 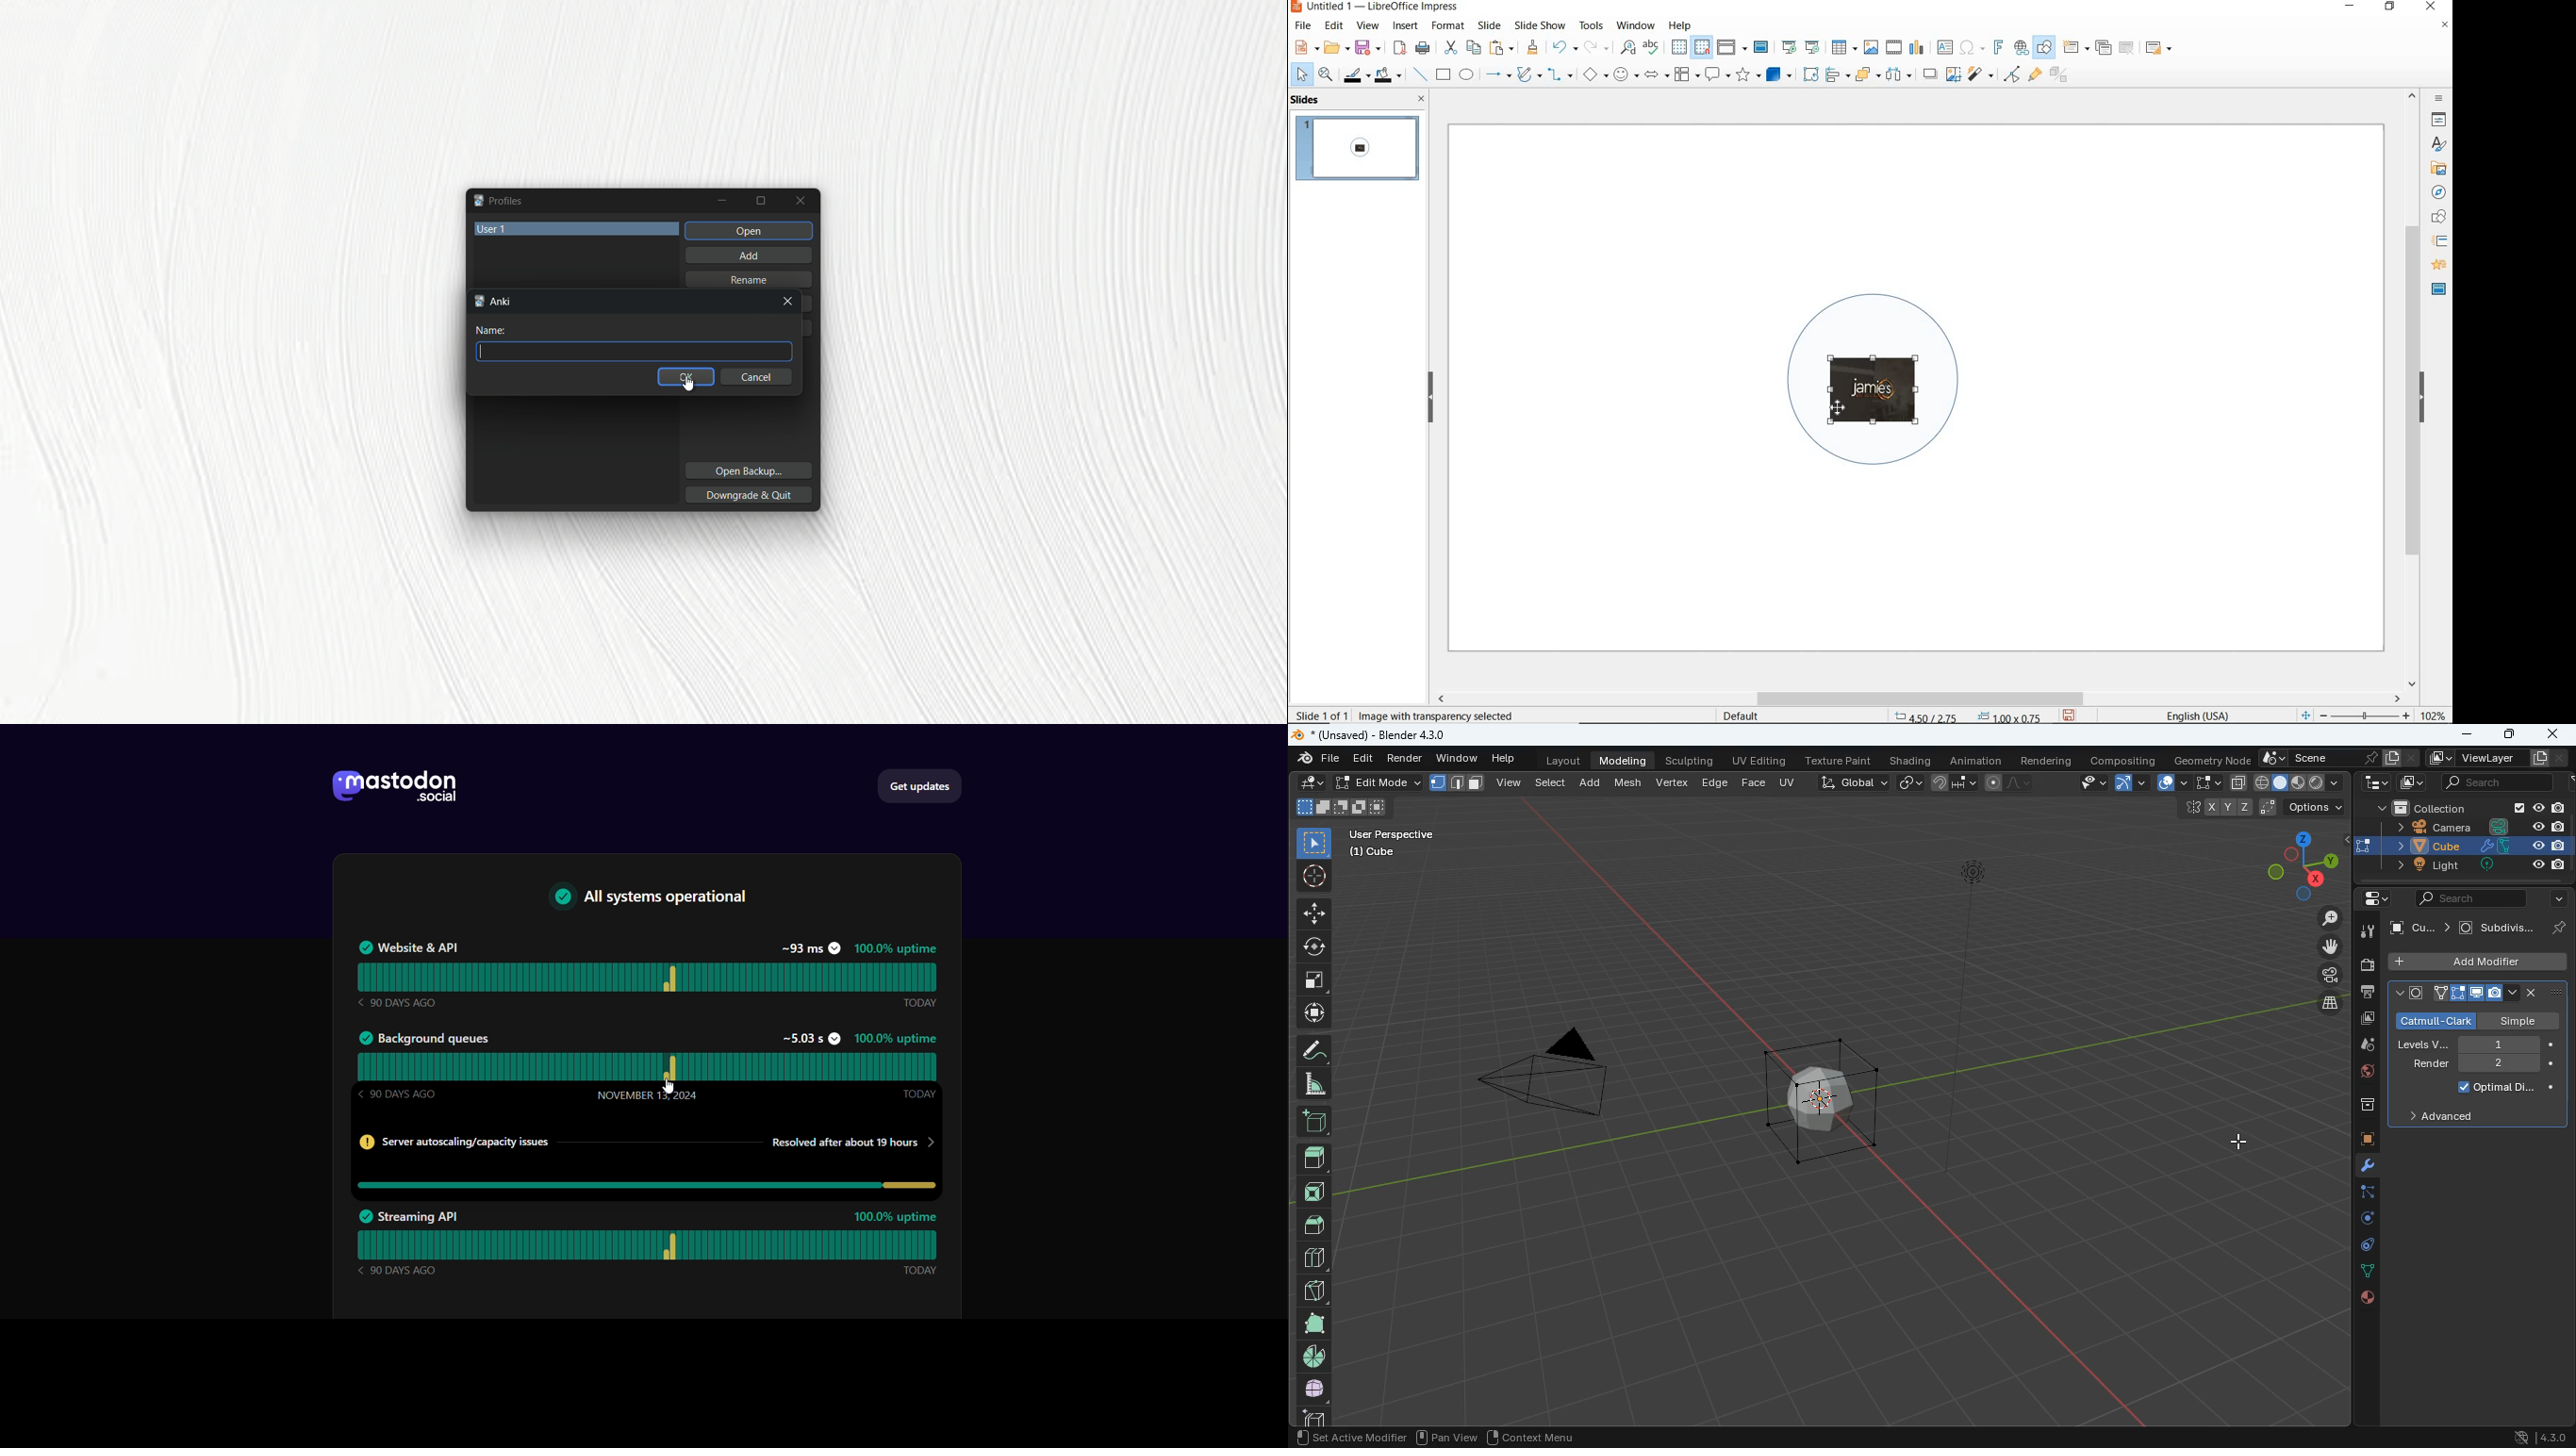 What do you see at coordinates (1846, 783) in the screenshot?
I see `global` at bounding box center [1846, 783].